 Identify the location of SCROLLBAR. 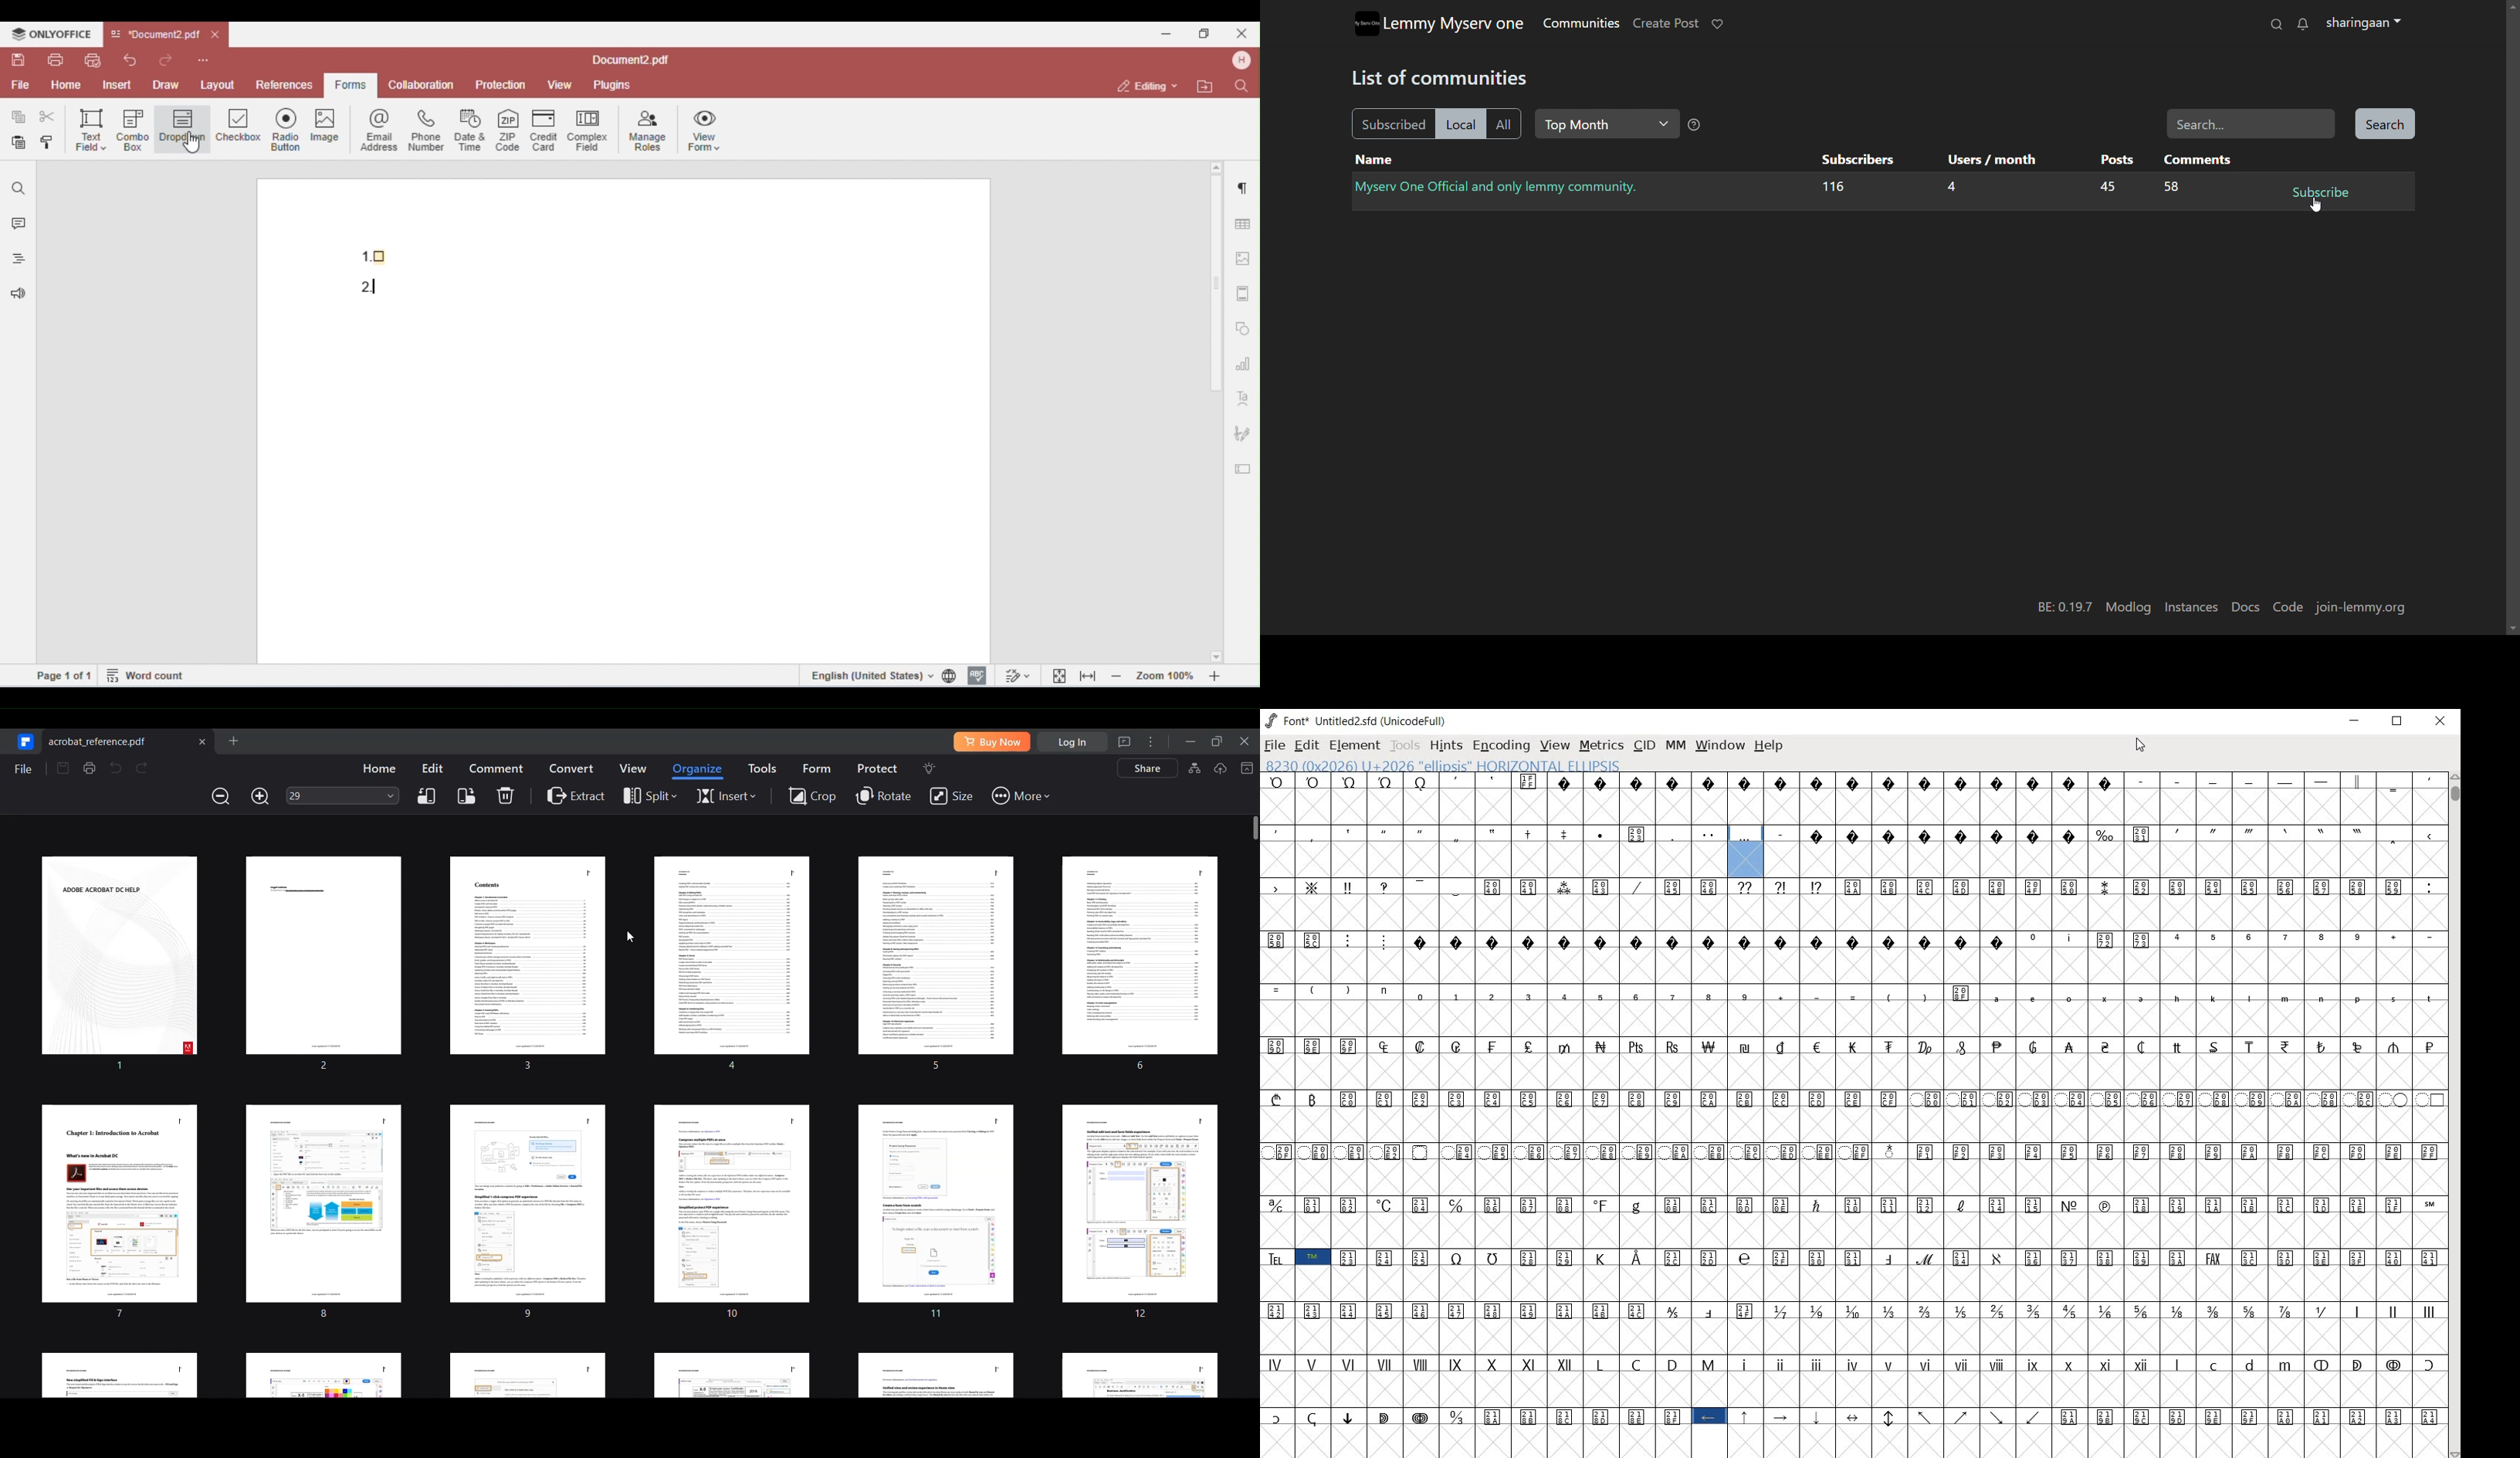
(2453, 1115).